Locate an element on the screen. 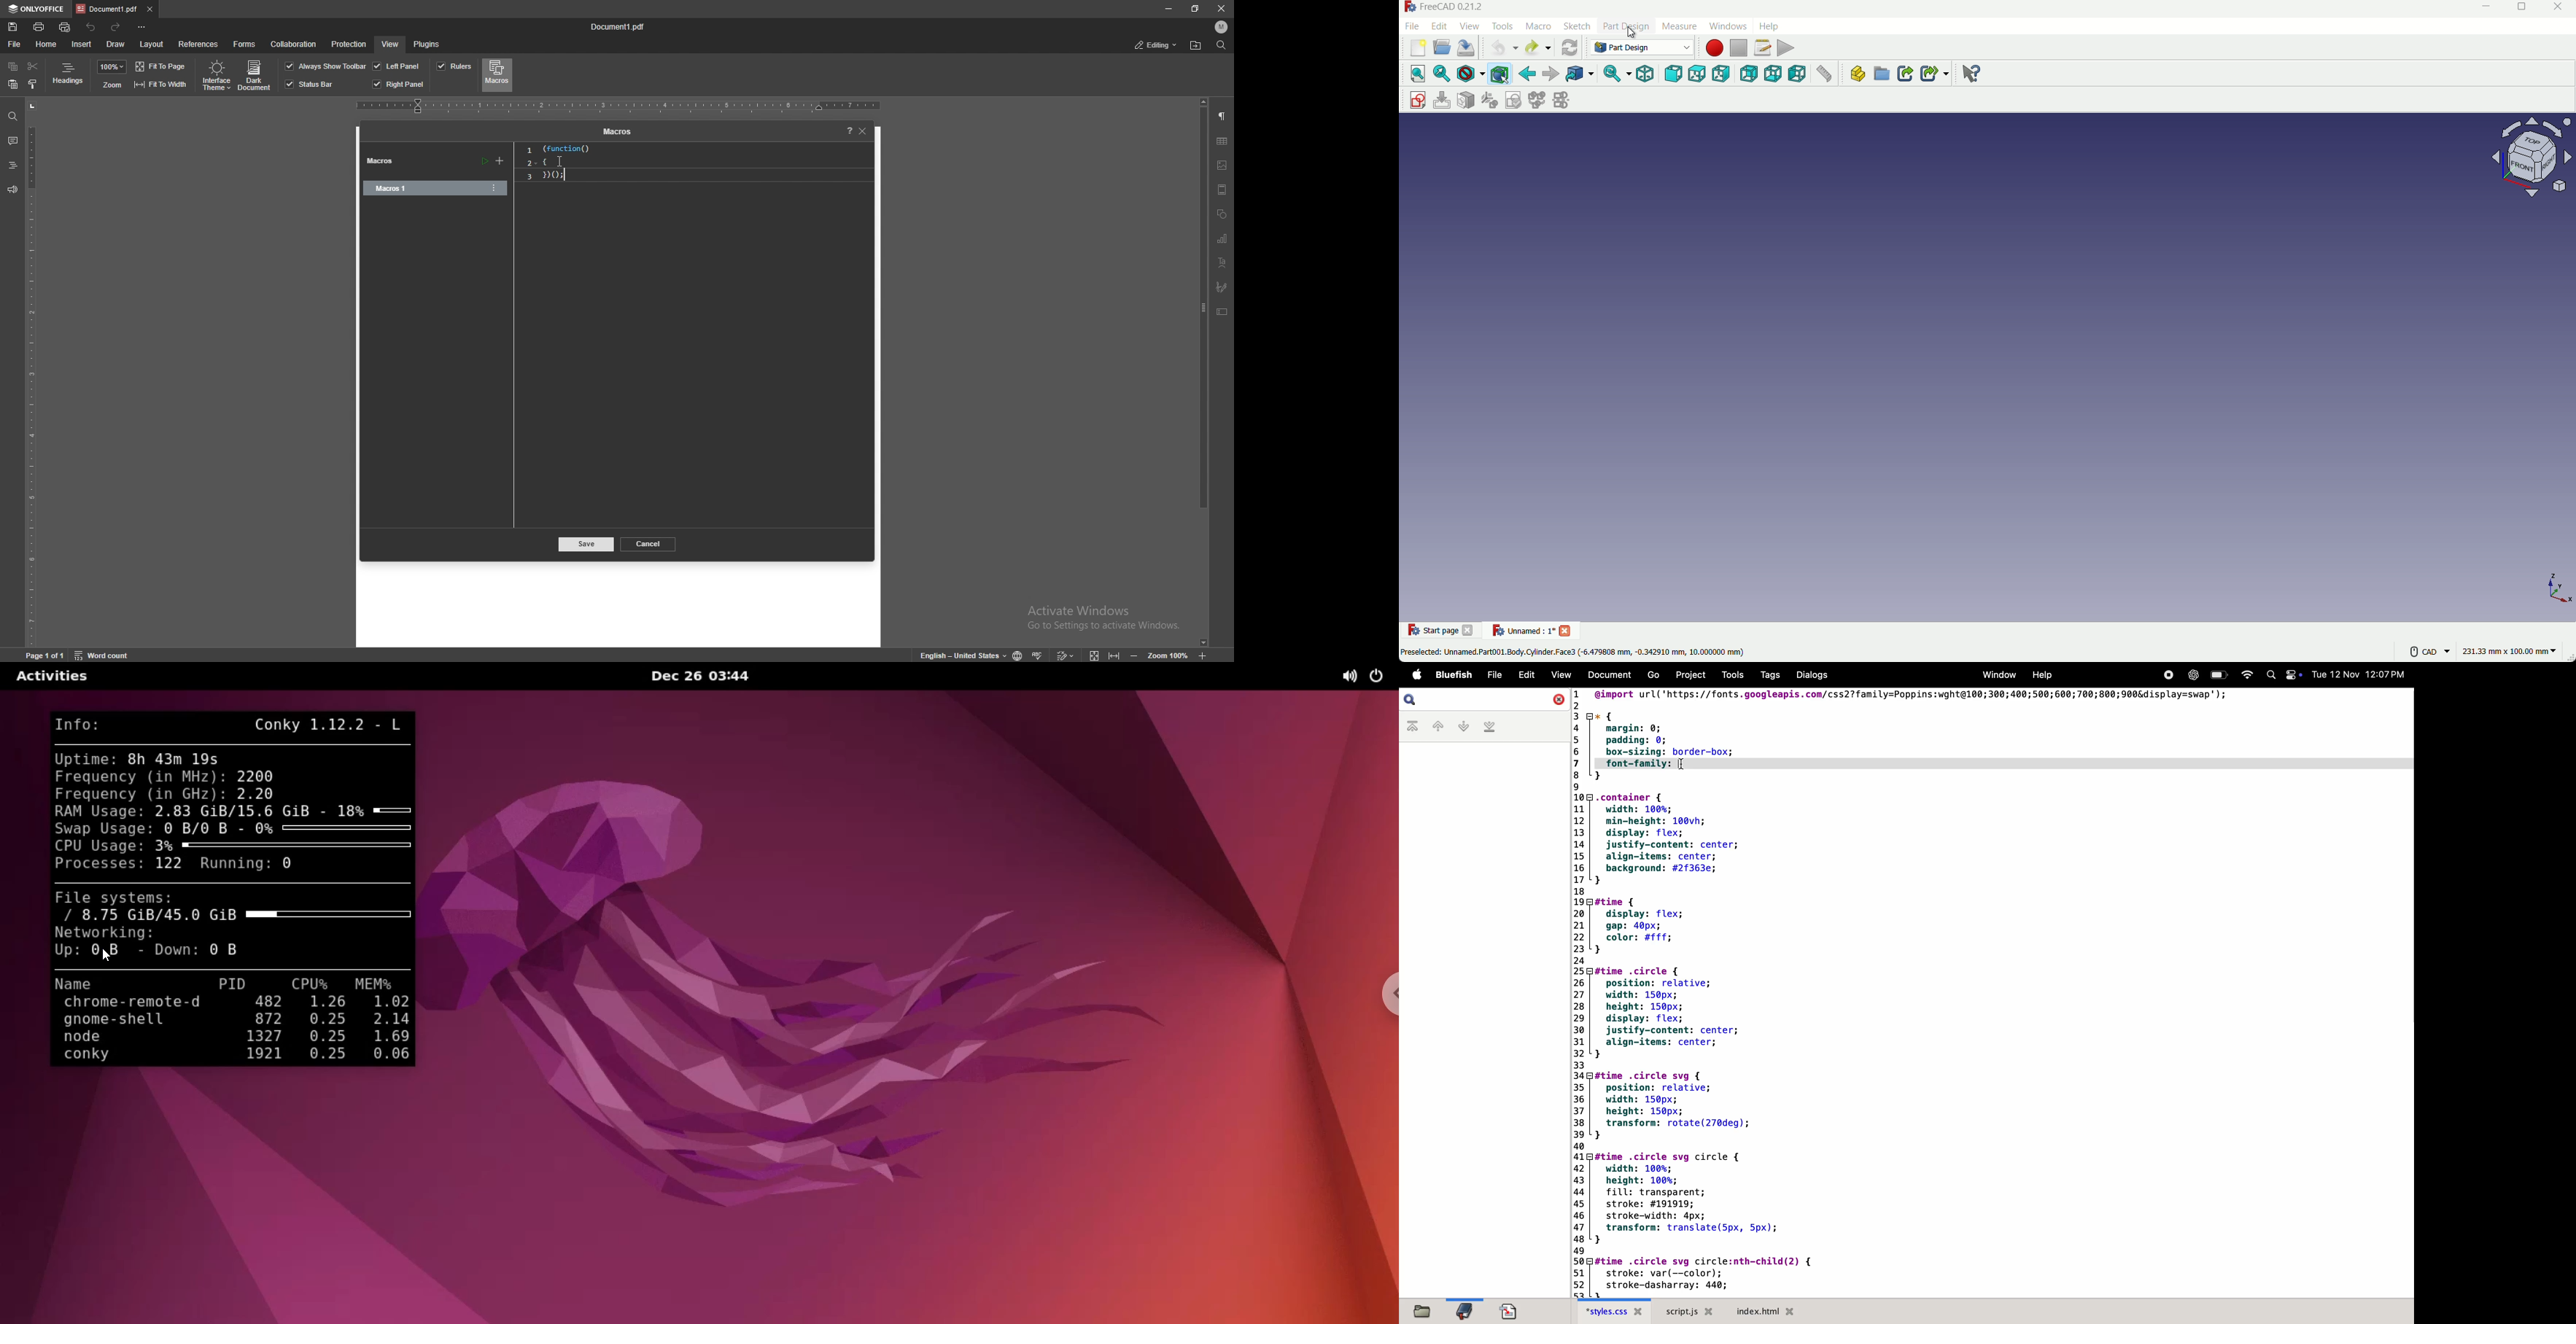 The image size is (2576, 1344). merge sketch is located at coordinates (1536, 100).